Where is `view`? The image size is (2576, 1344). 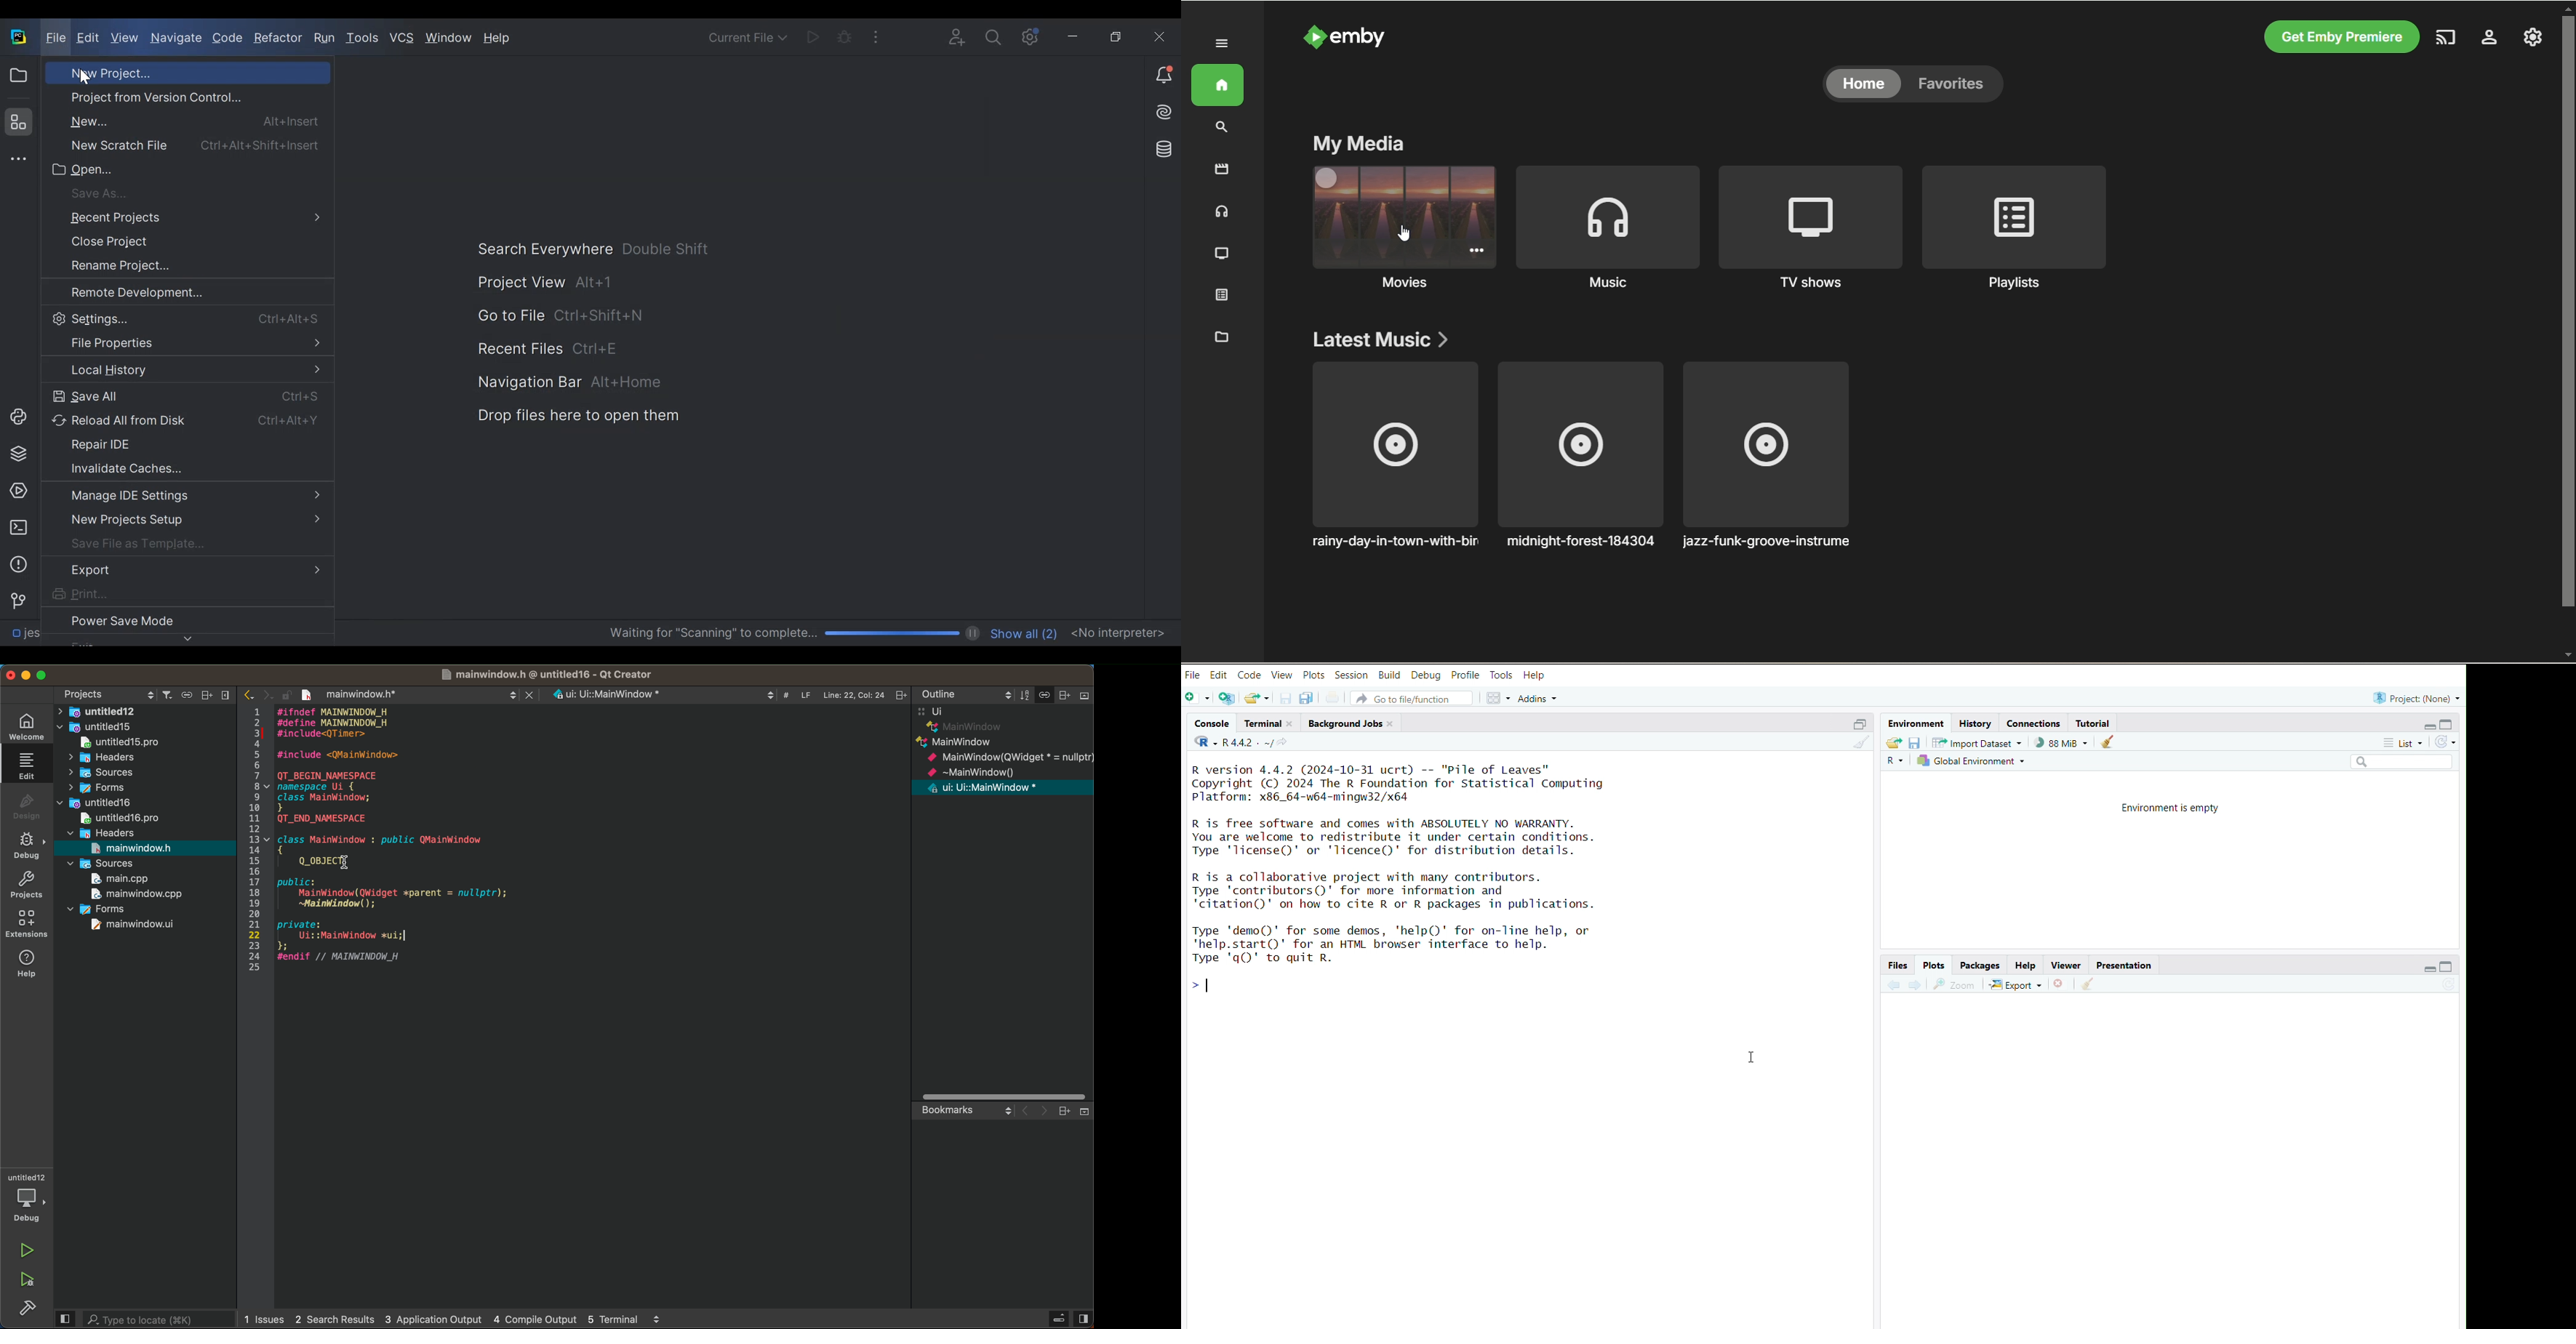 view is located at coordinates (1282, 673).